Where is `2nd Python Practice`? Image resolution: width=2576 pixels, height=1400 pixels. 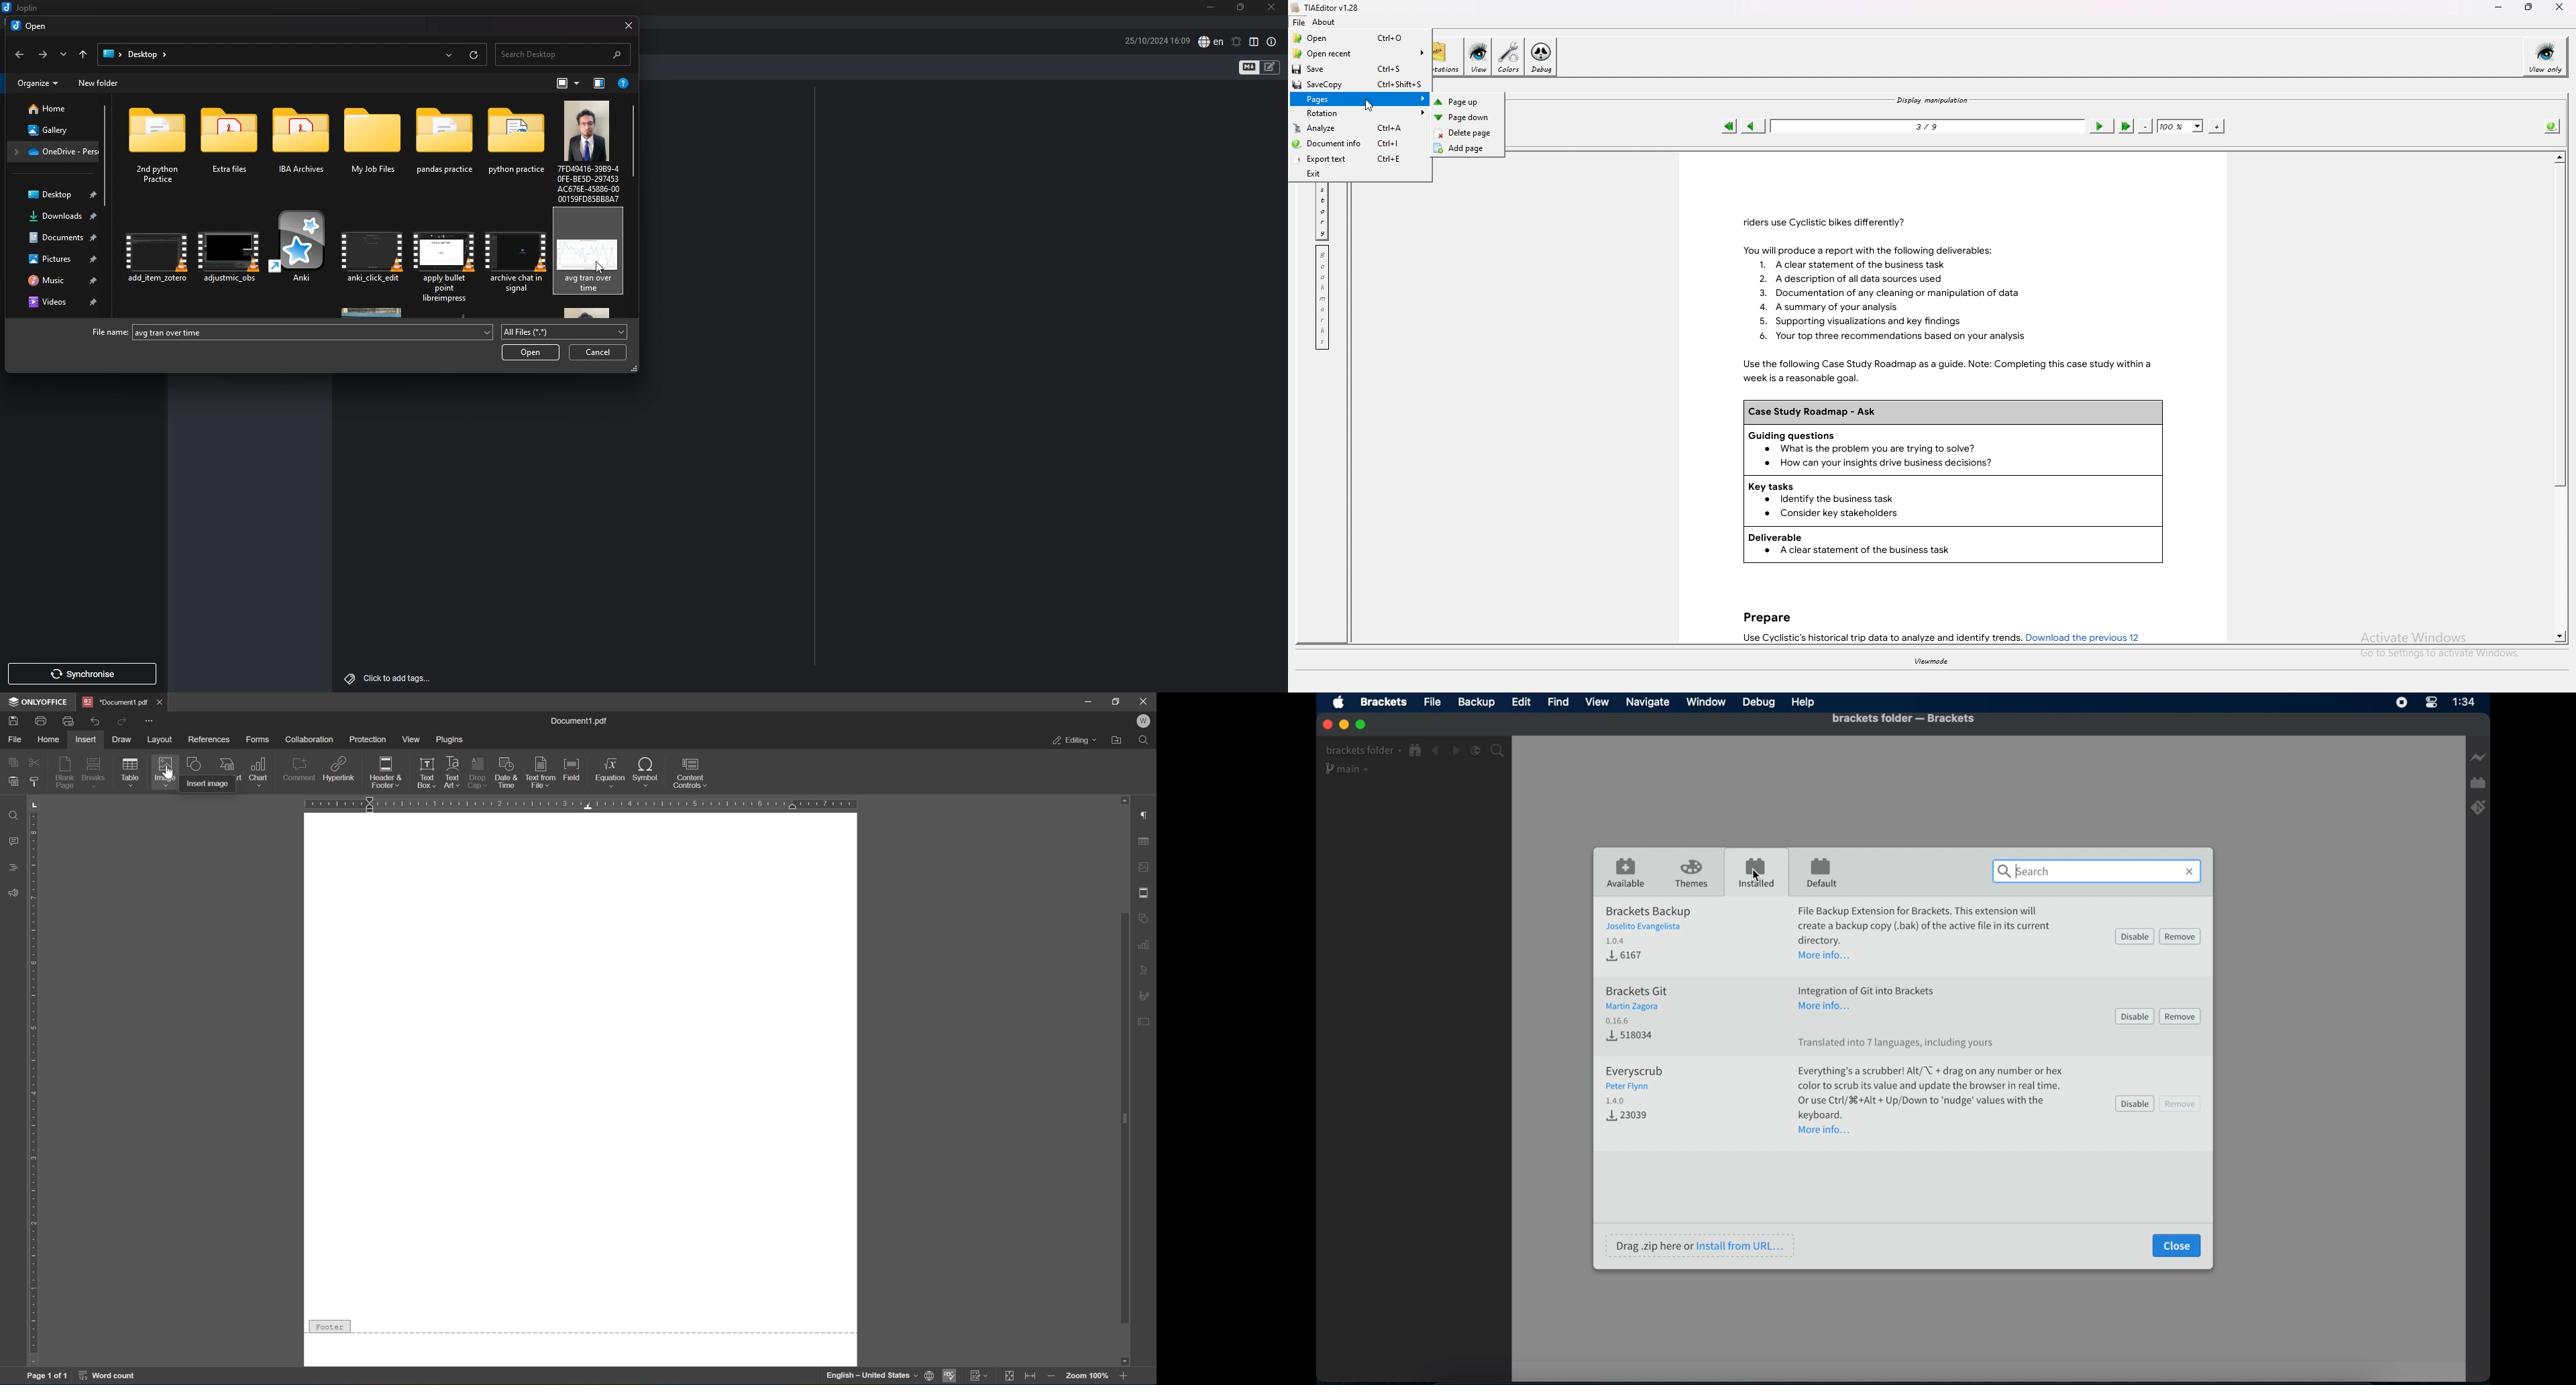 2nd Python Practice is located at coordinates (159, 149).